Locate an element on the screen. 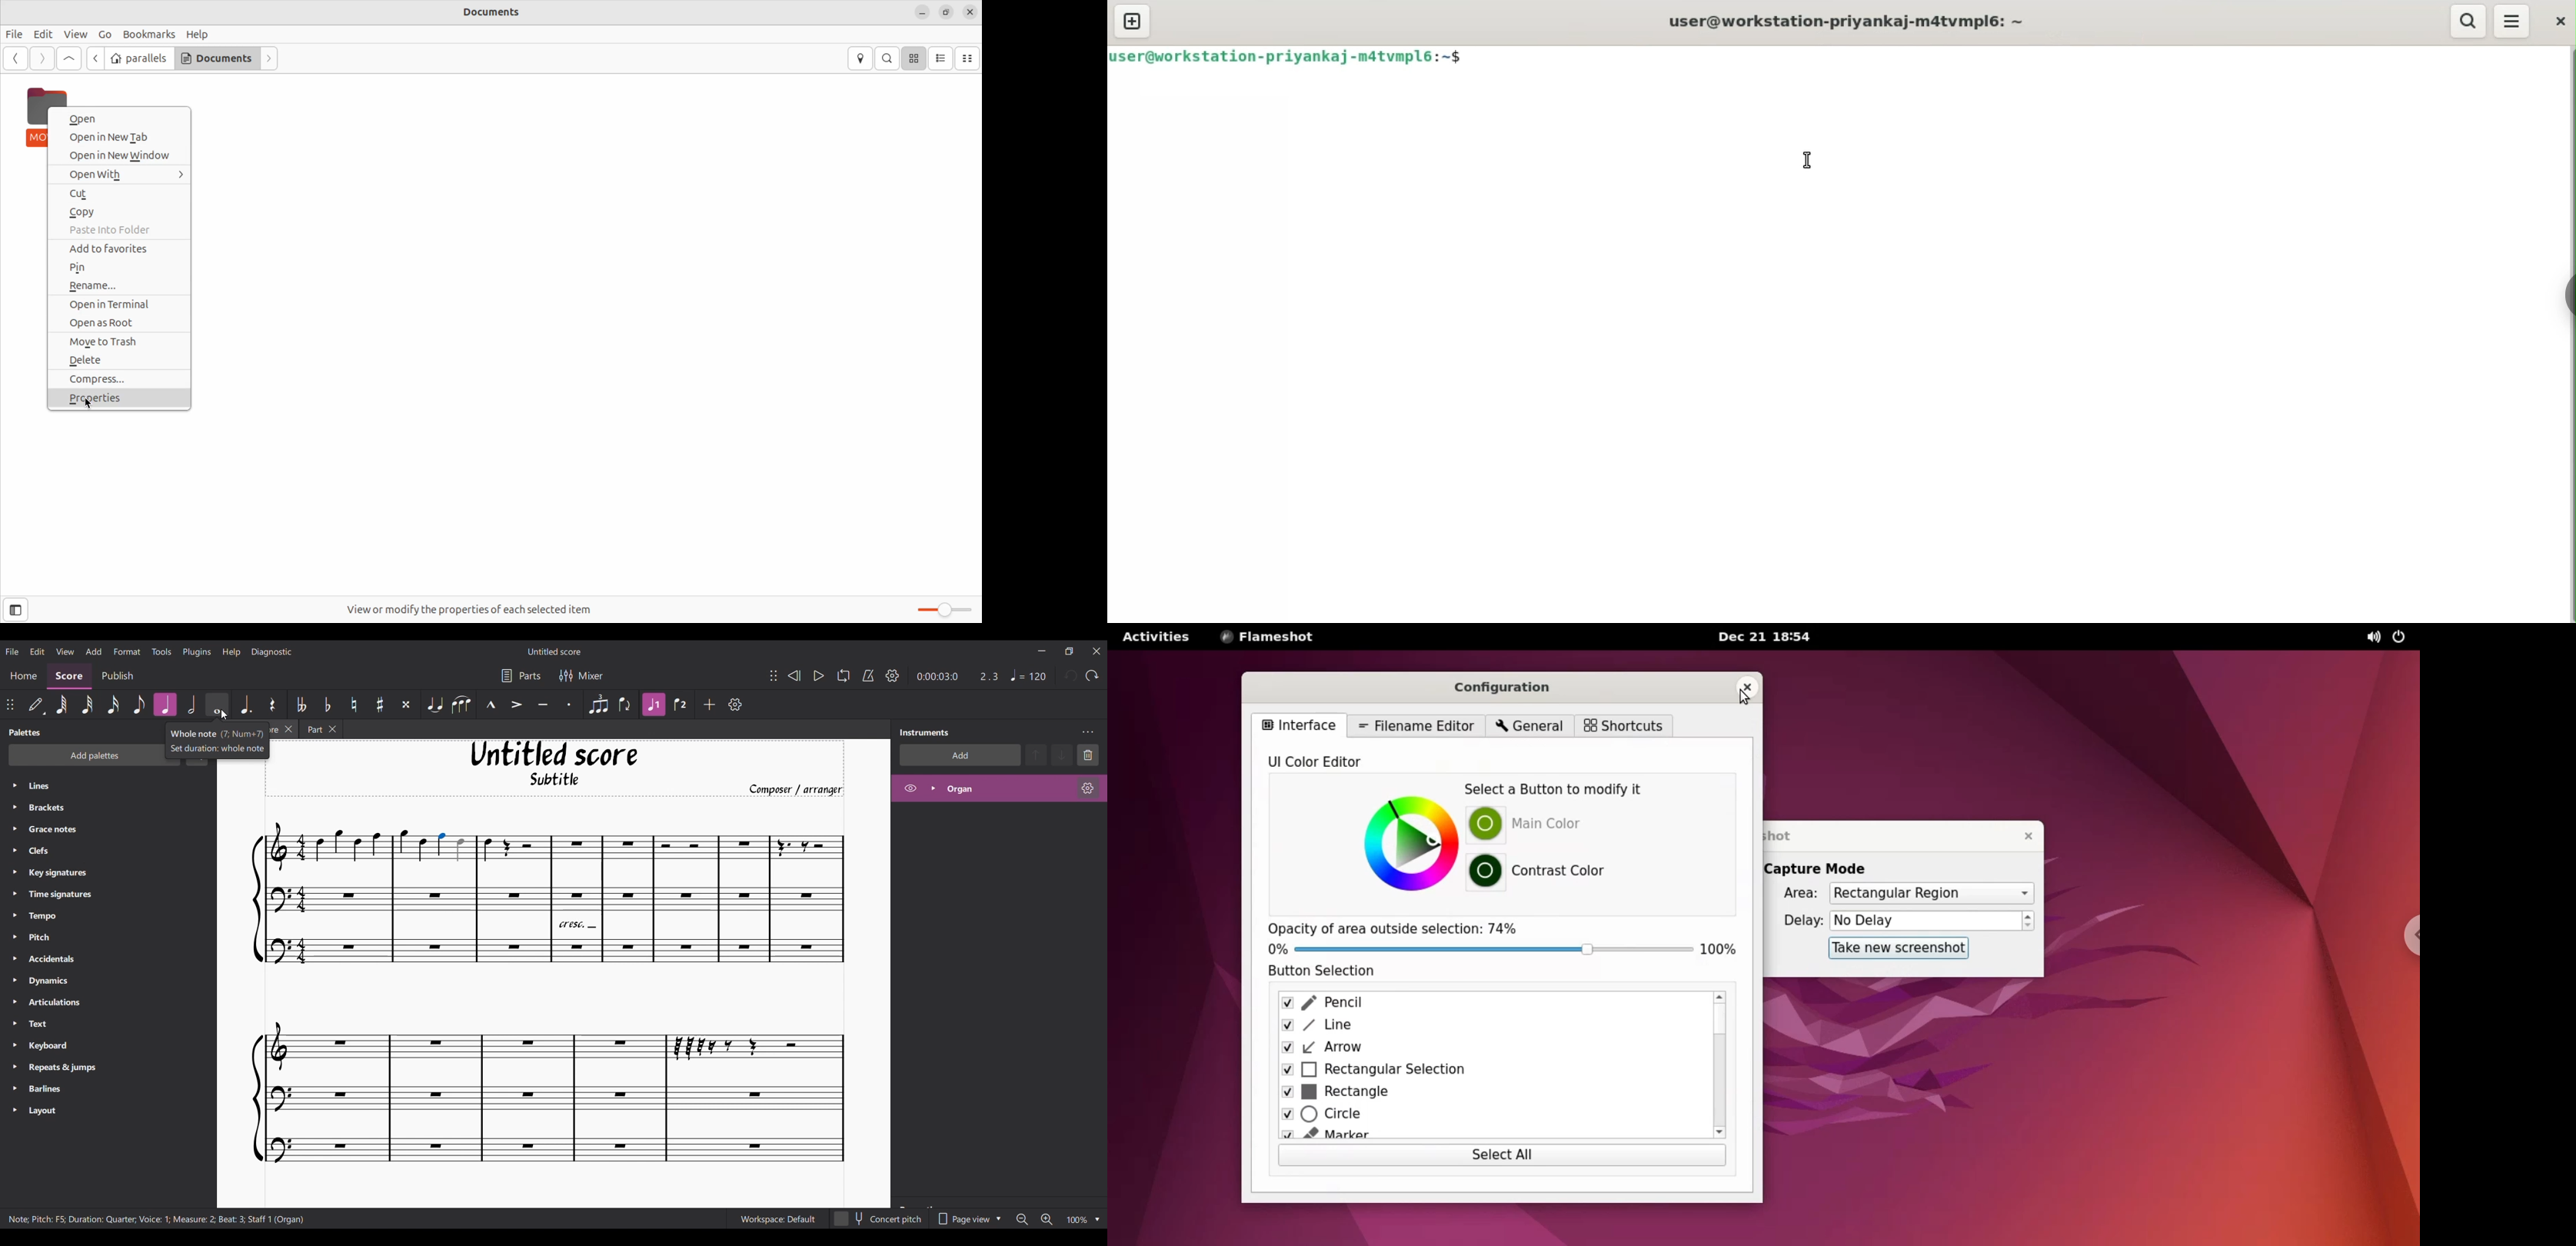 This screenshot has width=2576, height=1260. flameshot options is located at coordinates (1267, 637).